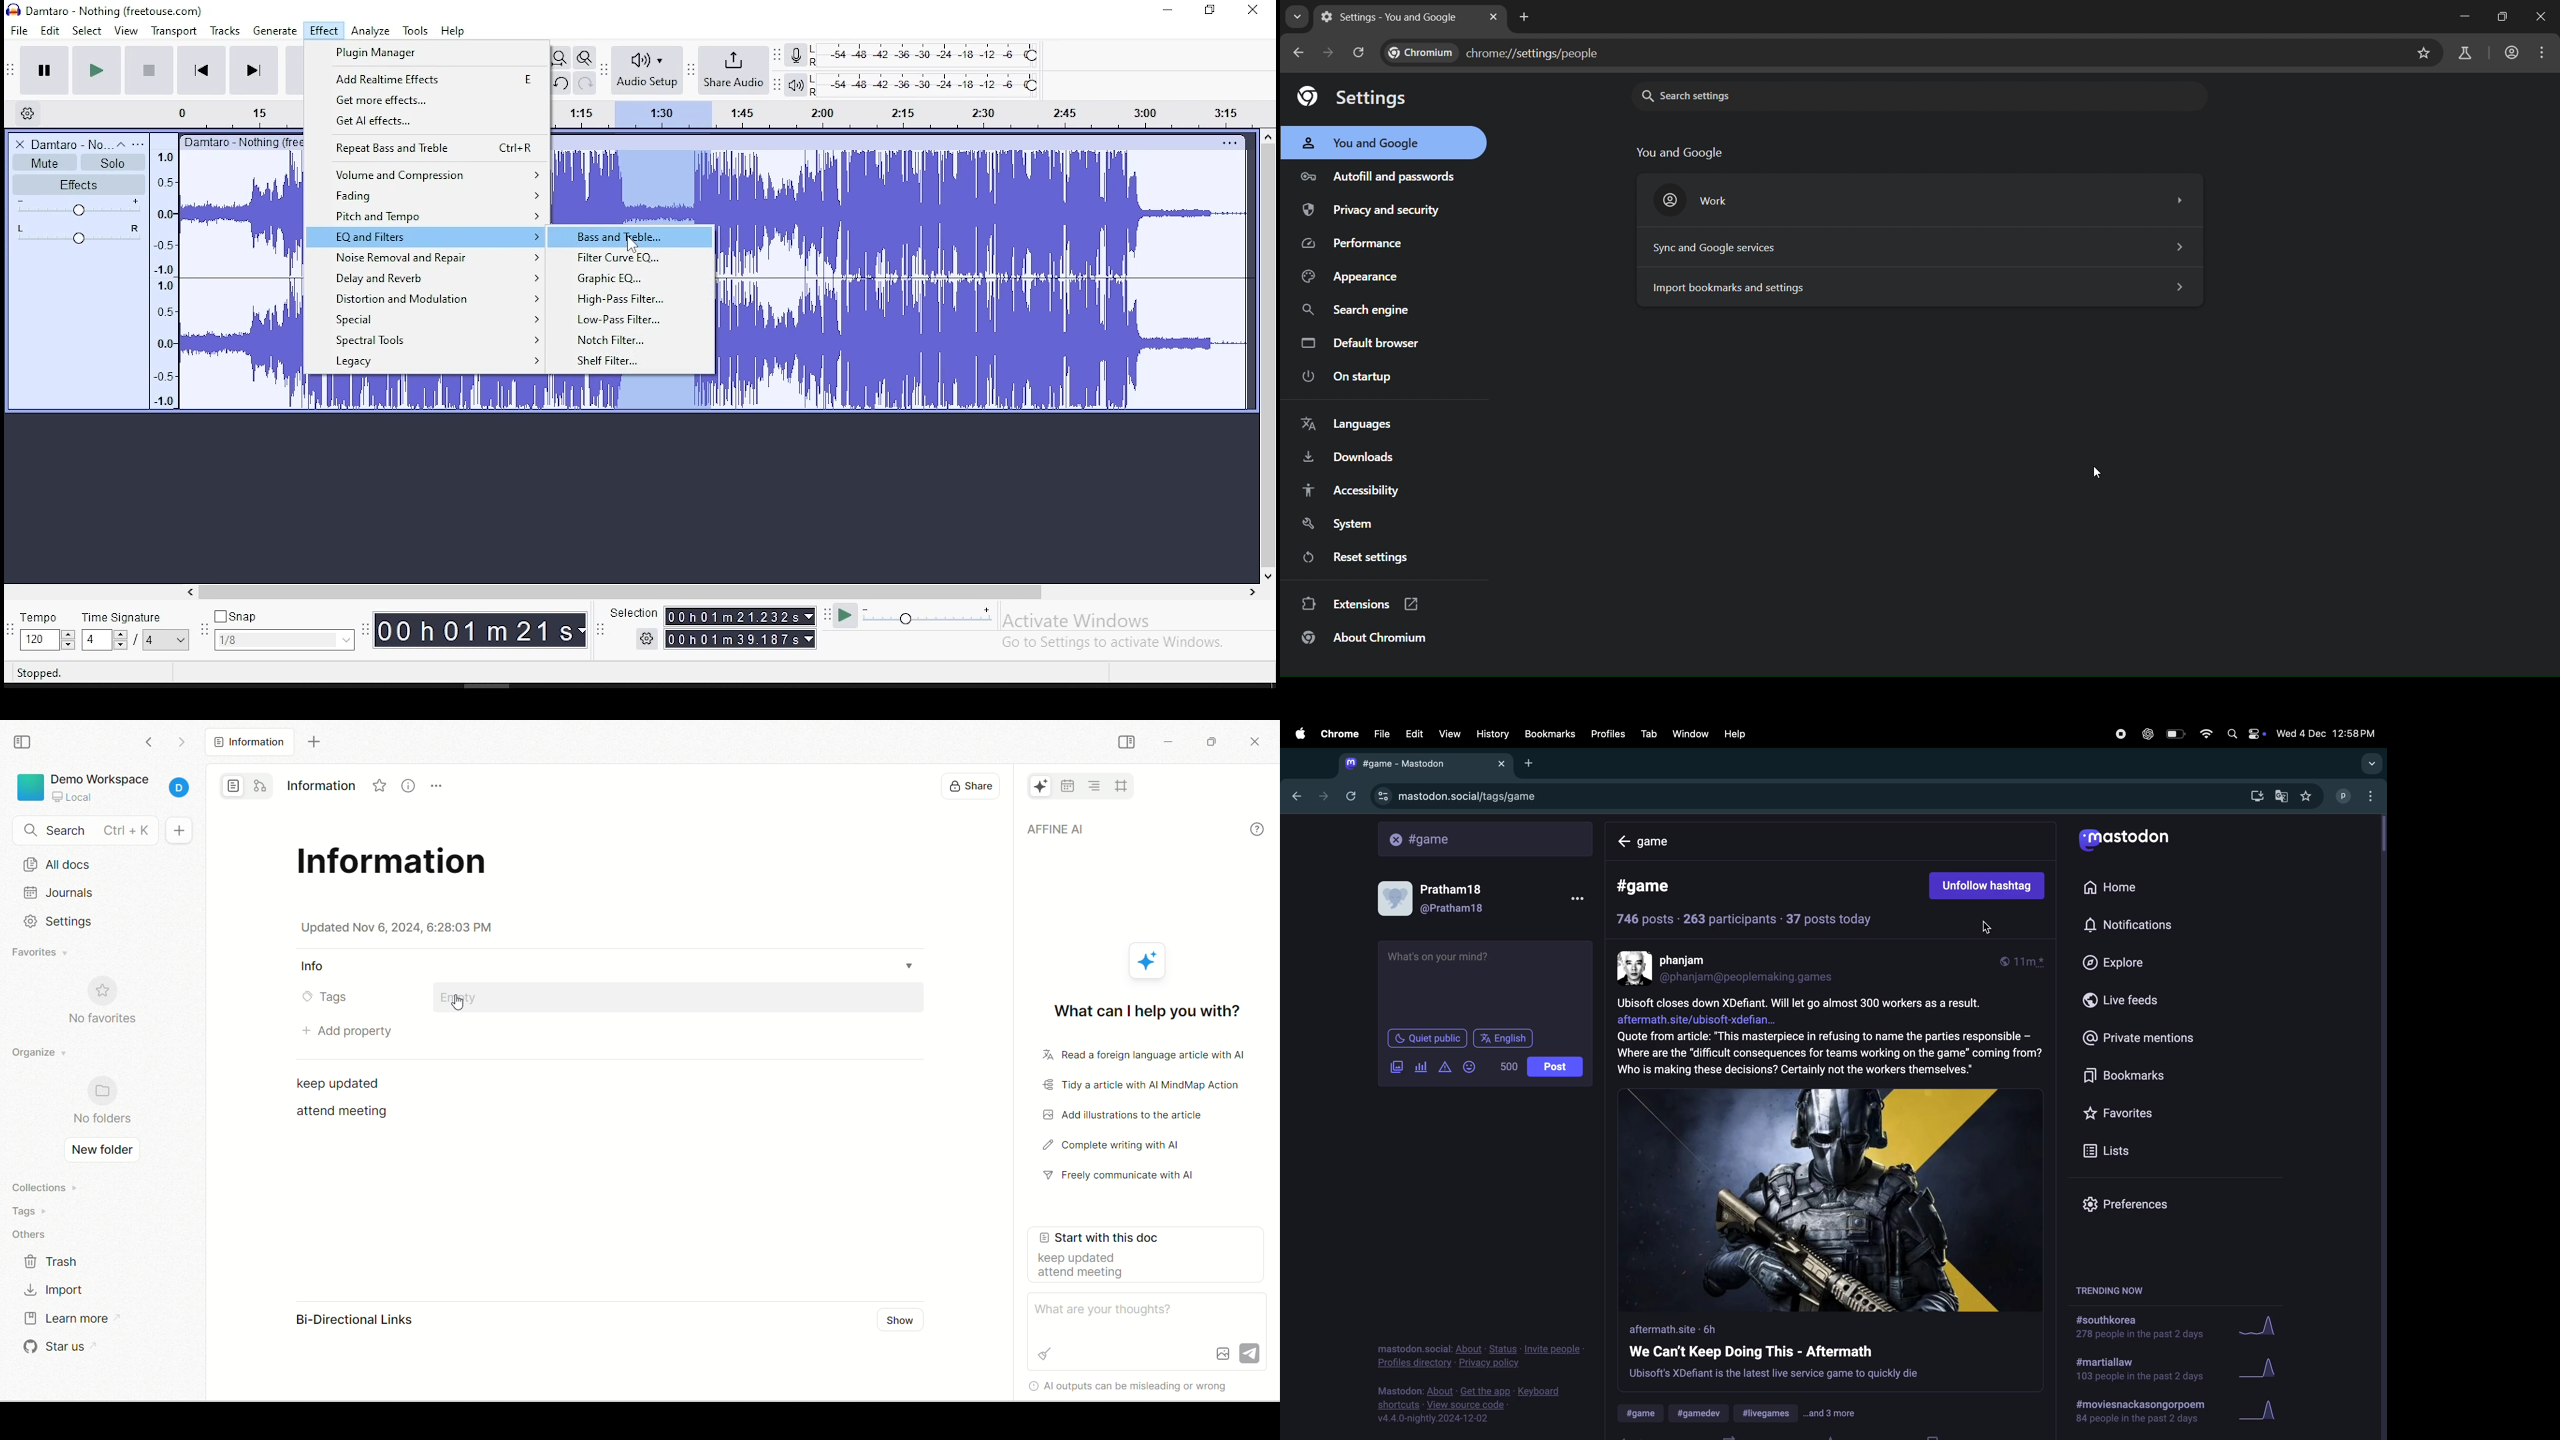  I want to click on mute, so click(44, 163).